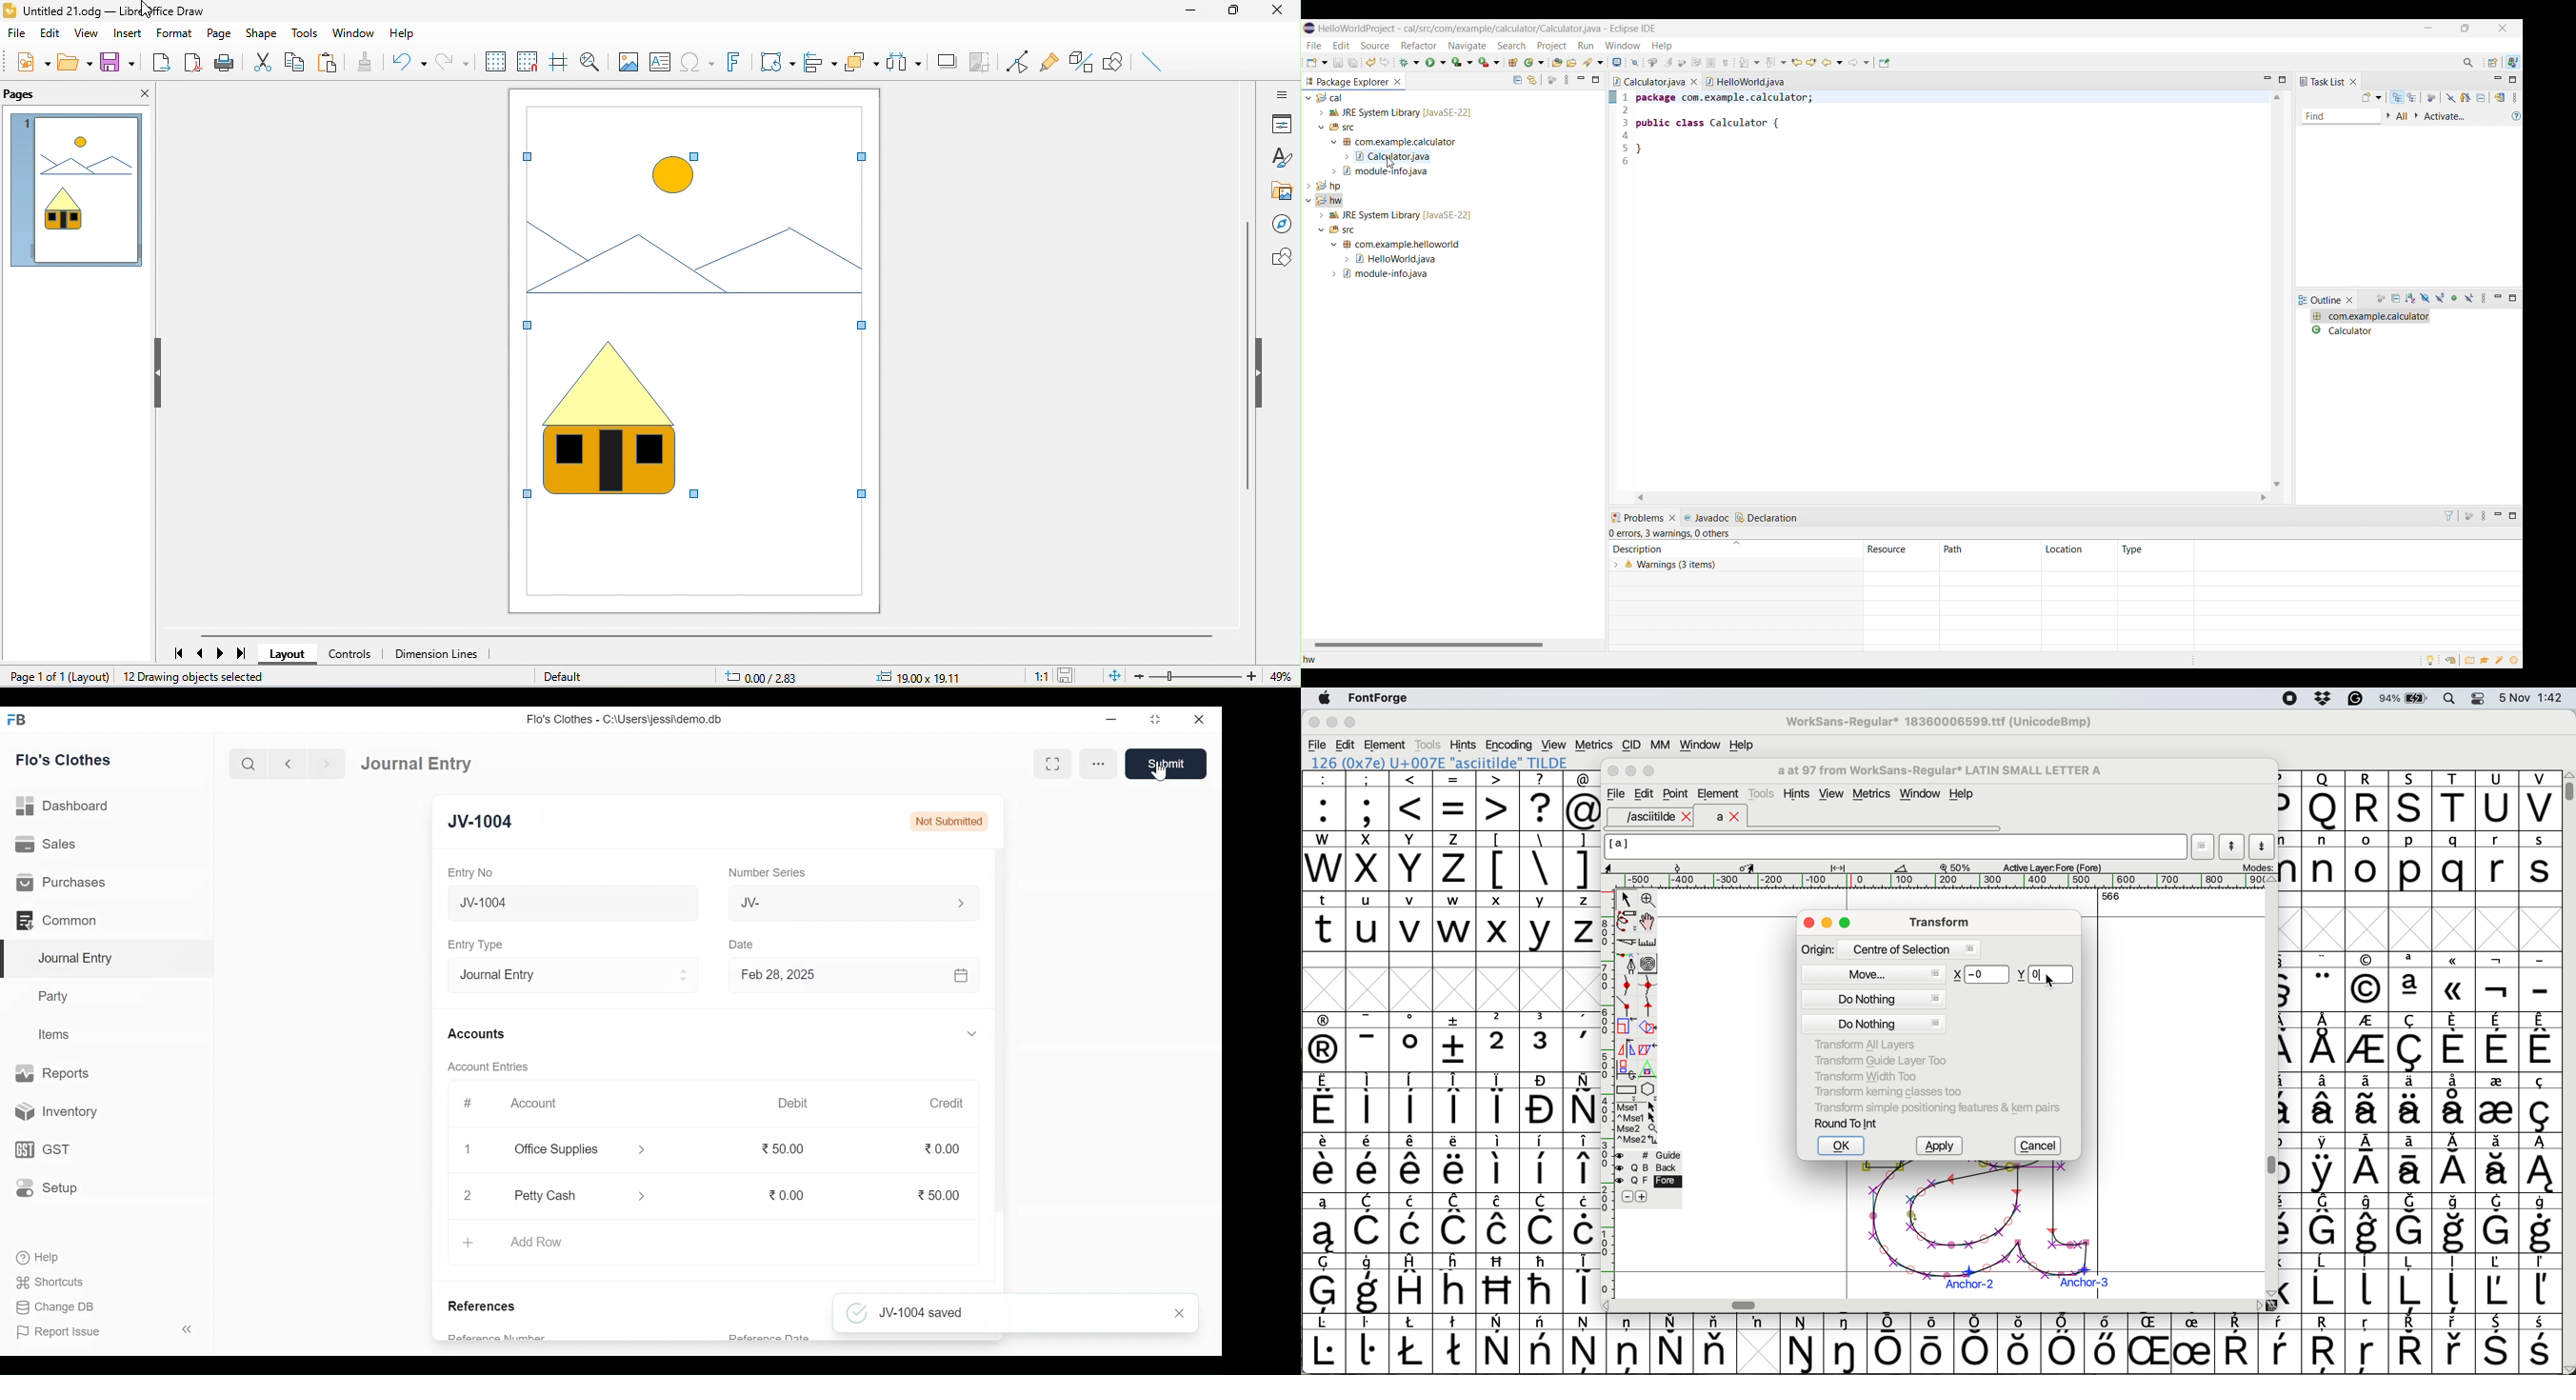 The width and height of the screenshot is (2576, 1400). Describe the element at coordinates (378, 63) in the screenshot. I see `clone` at that location.